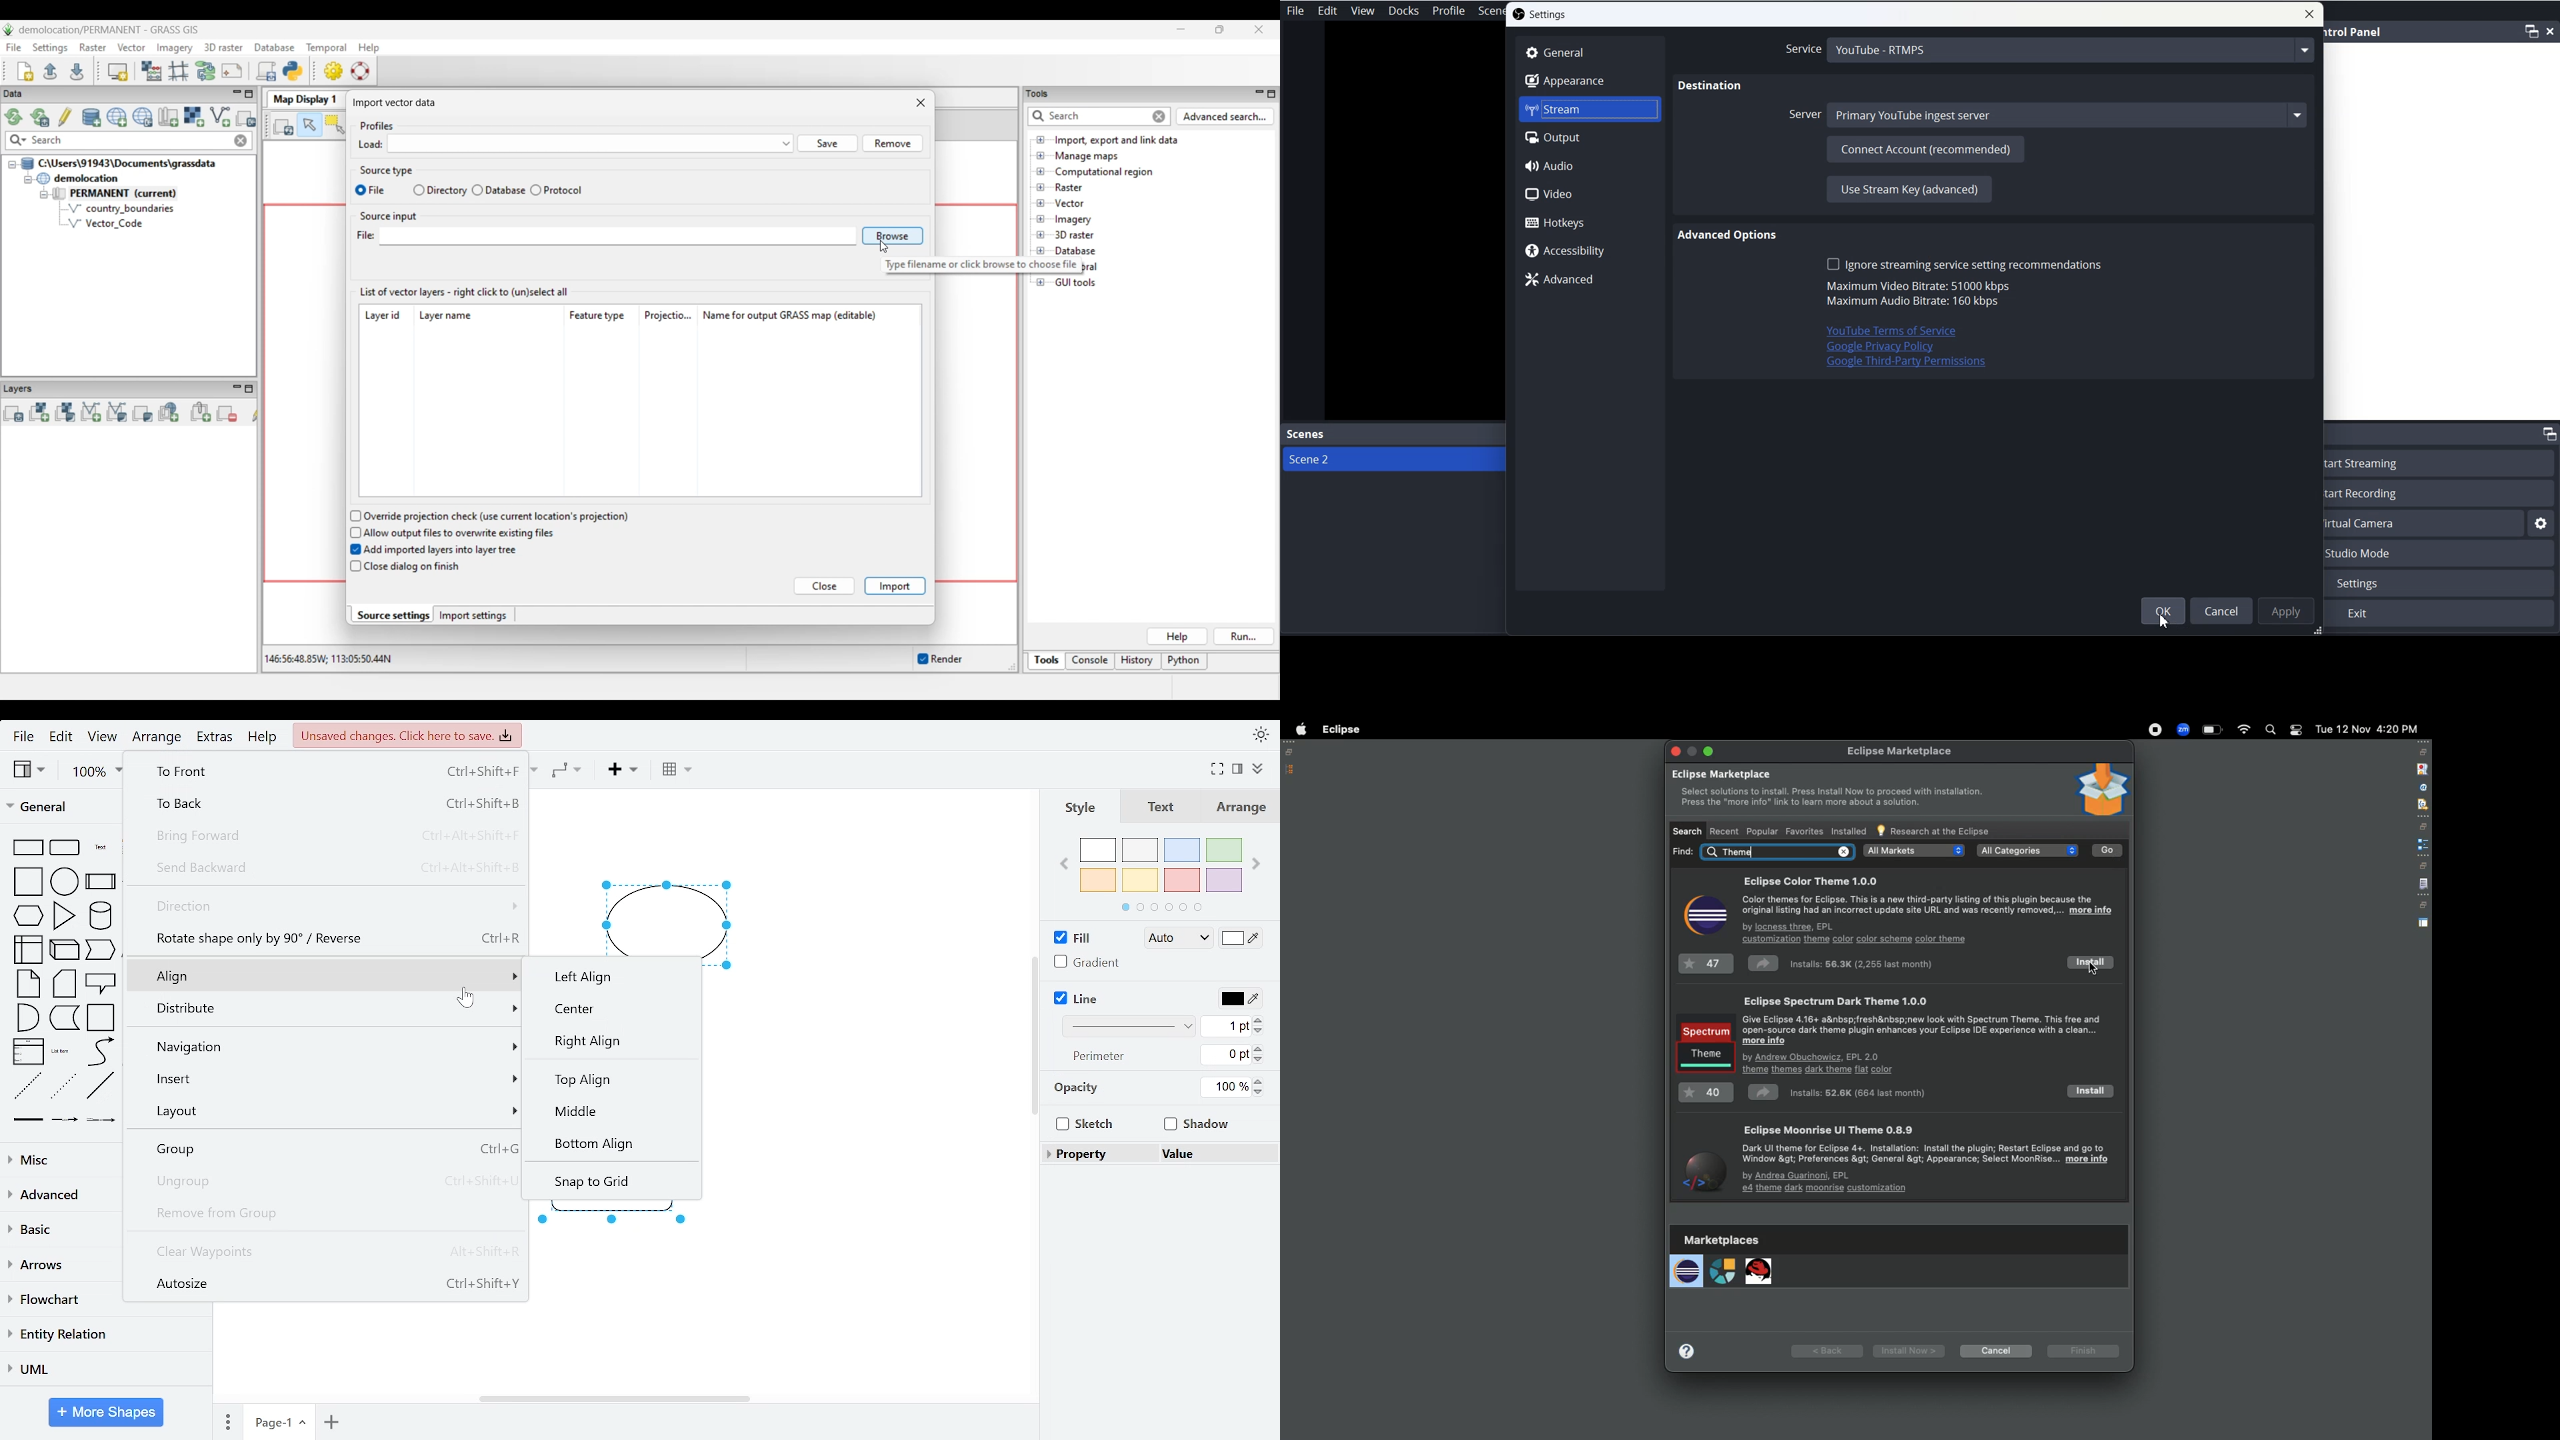  I want to click on Maximum Video Bitrate: 51000 kbps Maximum Audio Bitrate: 160 kbps, so click(1916, 295).